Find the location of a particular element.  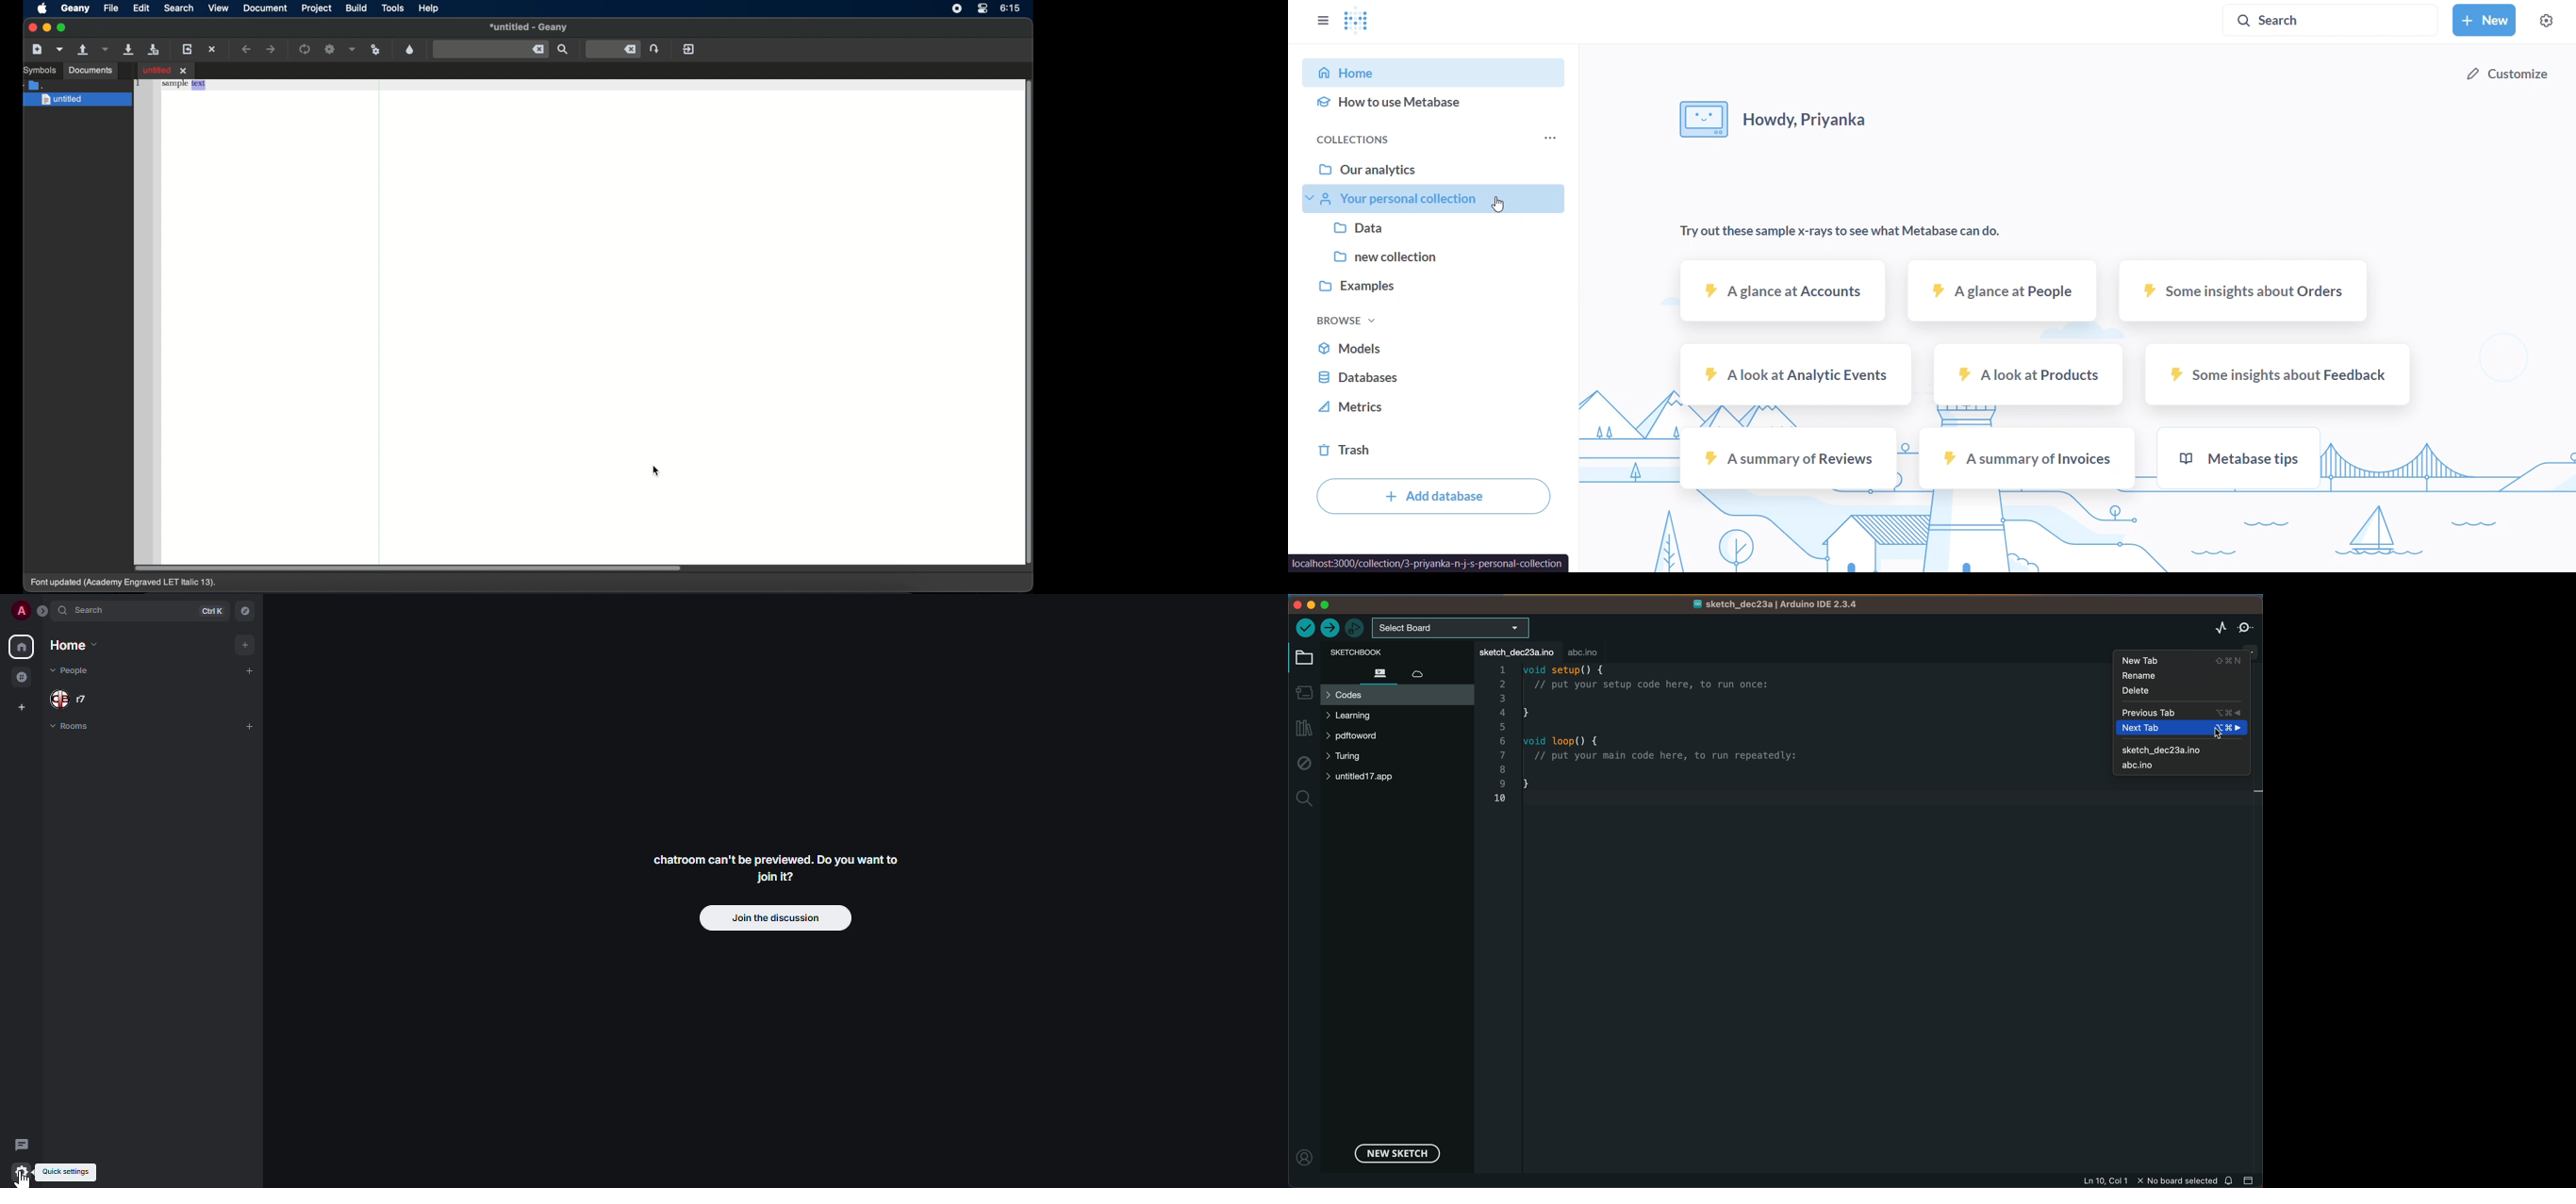

grouped room in space is located at coordinates (21, 677).